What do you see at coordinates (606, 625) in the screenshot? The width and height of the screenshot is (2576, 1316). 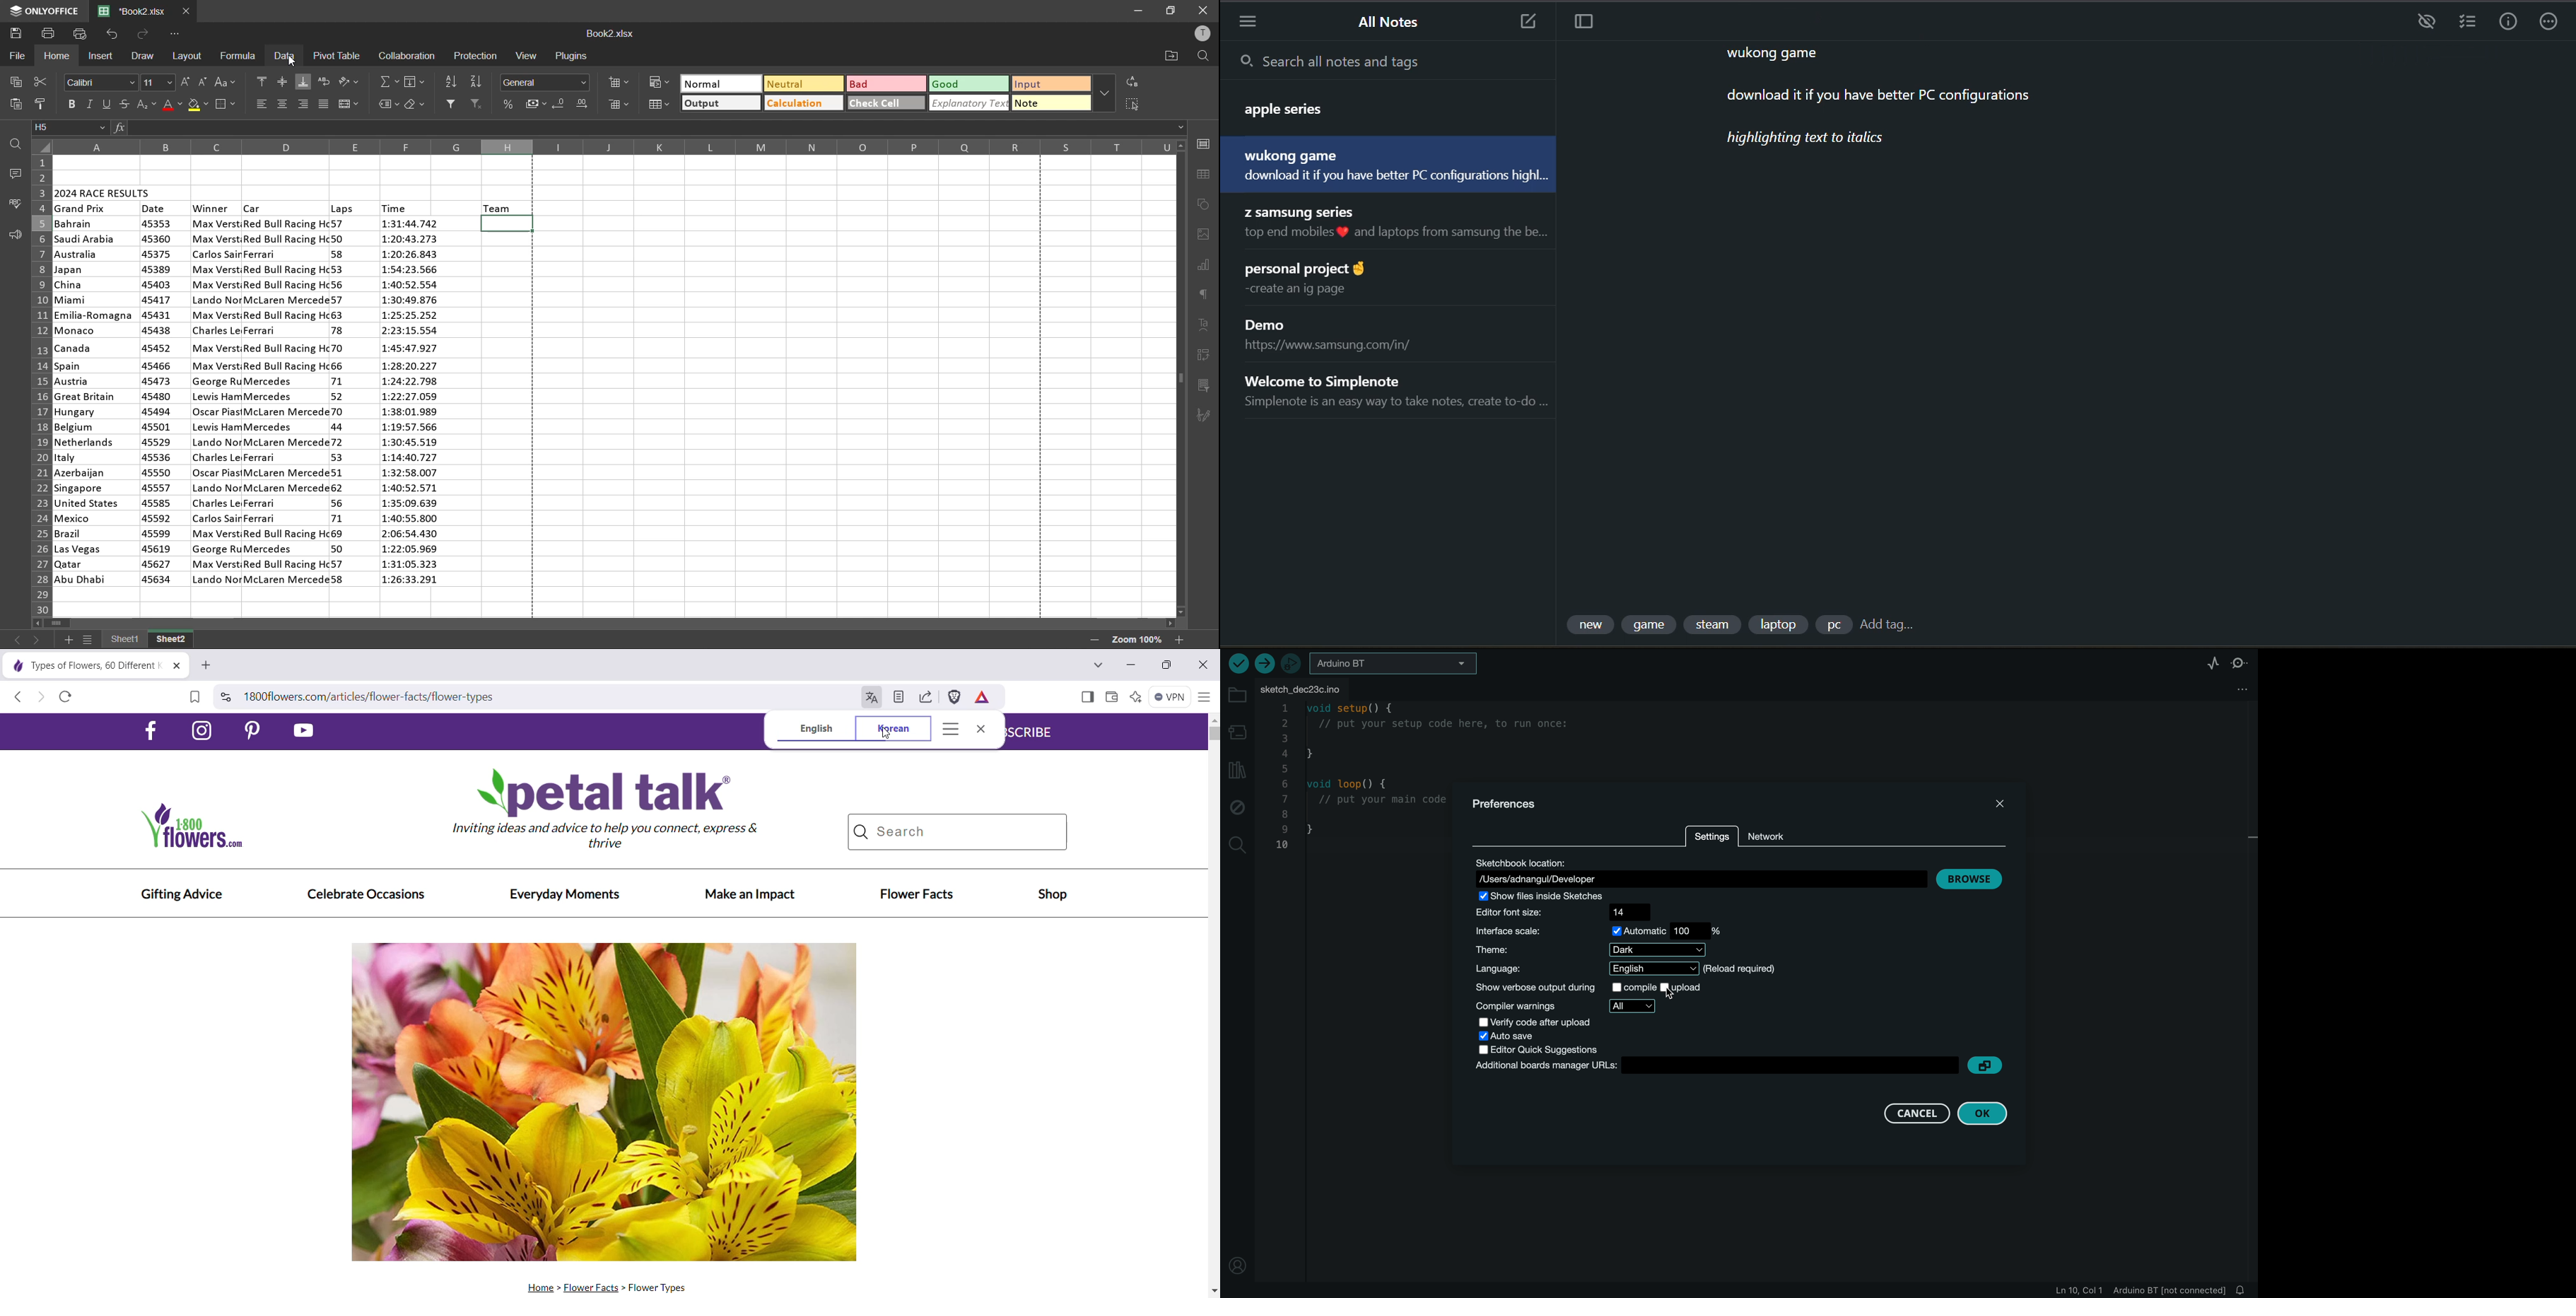 I see `scrollbar` at bounding box center [606, 625].